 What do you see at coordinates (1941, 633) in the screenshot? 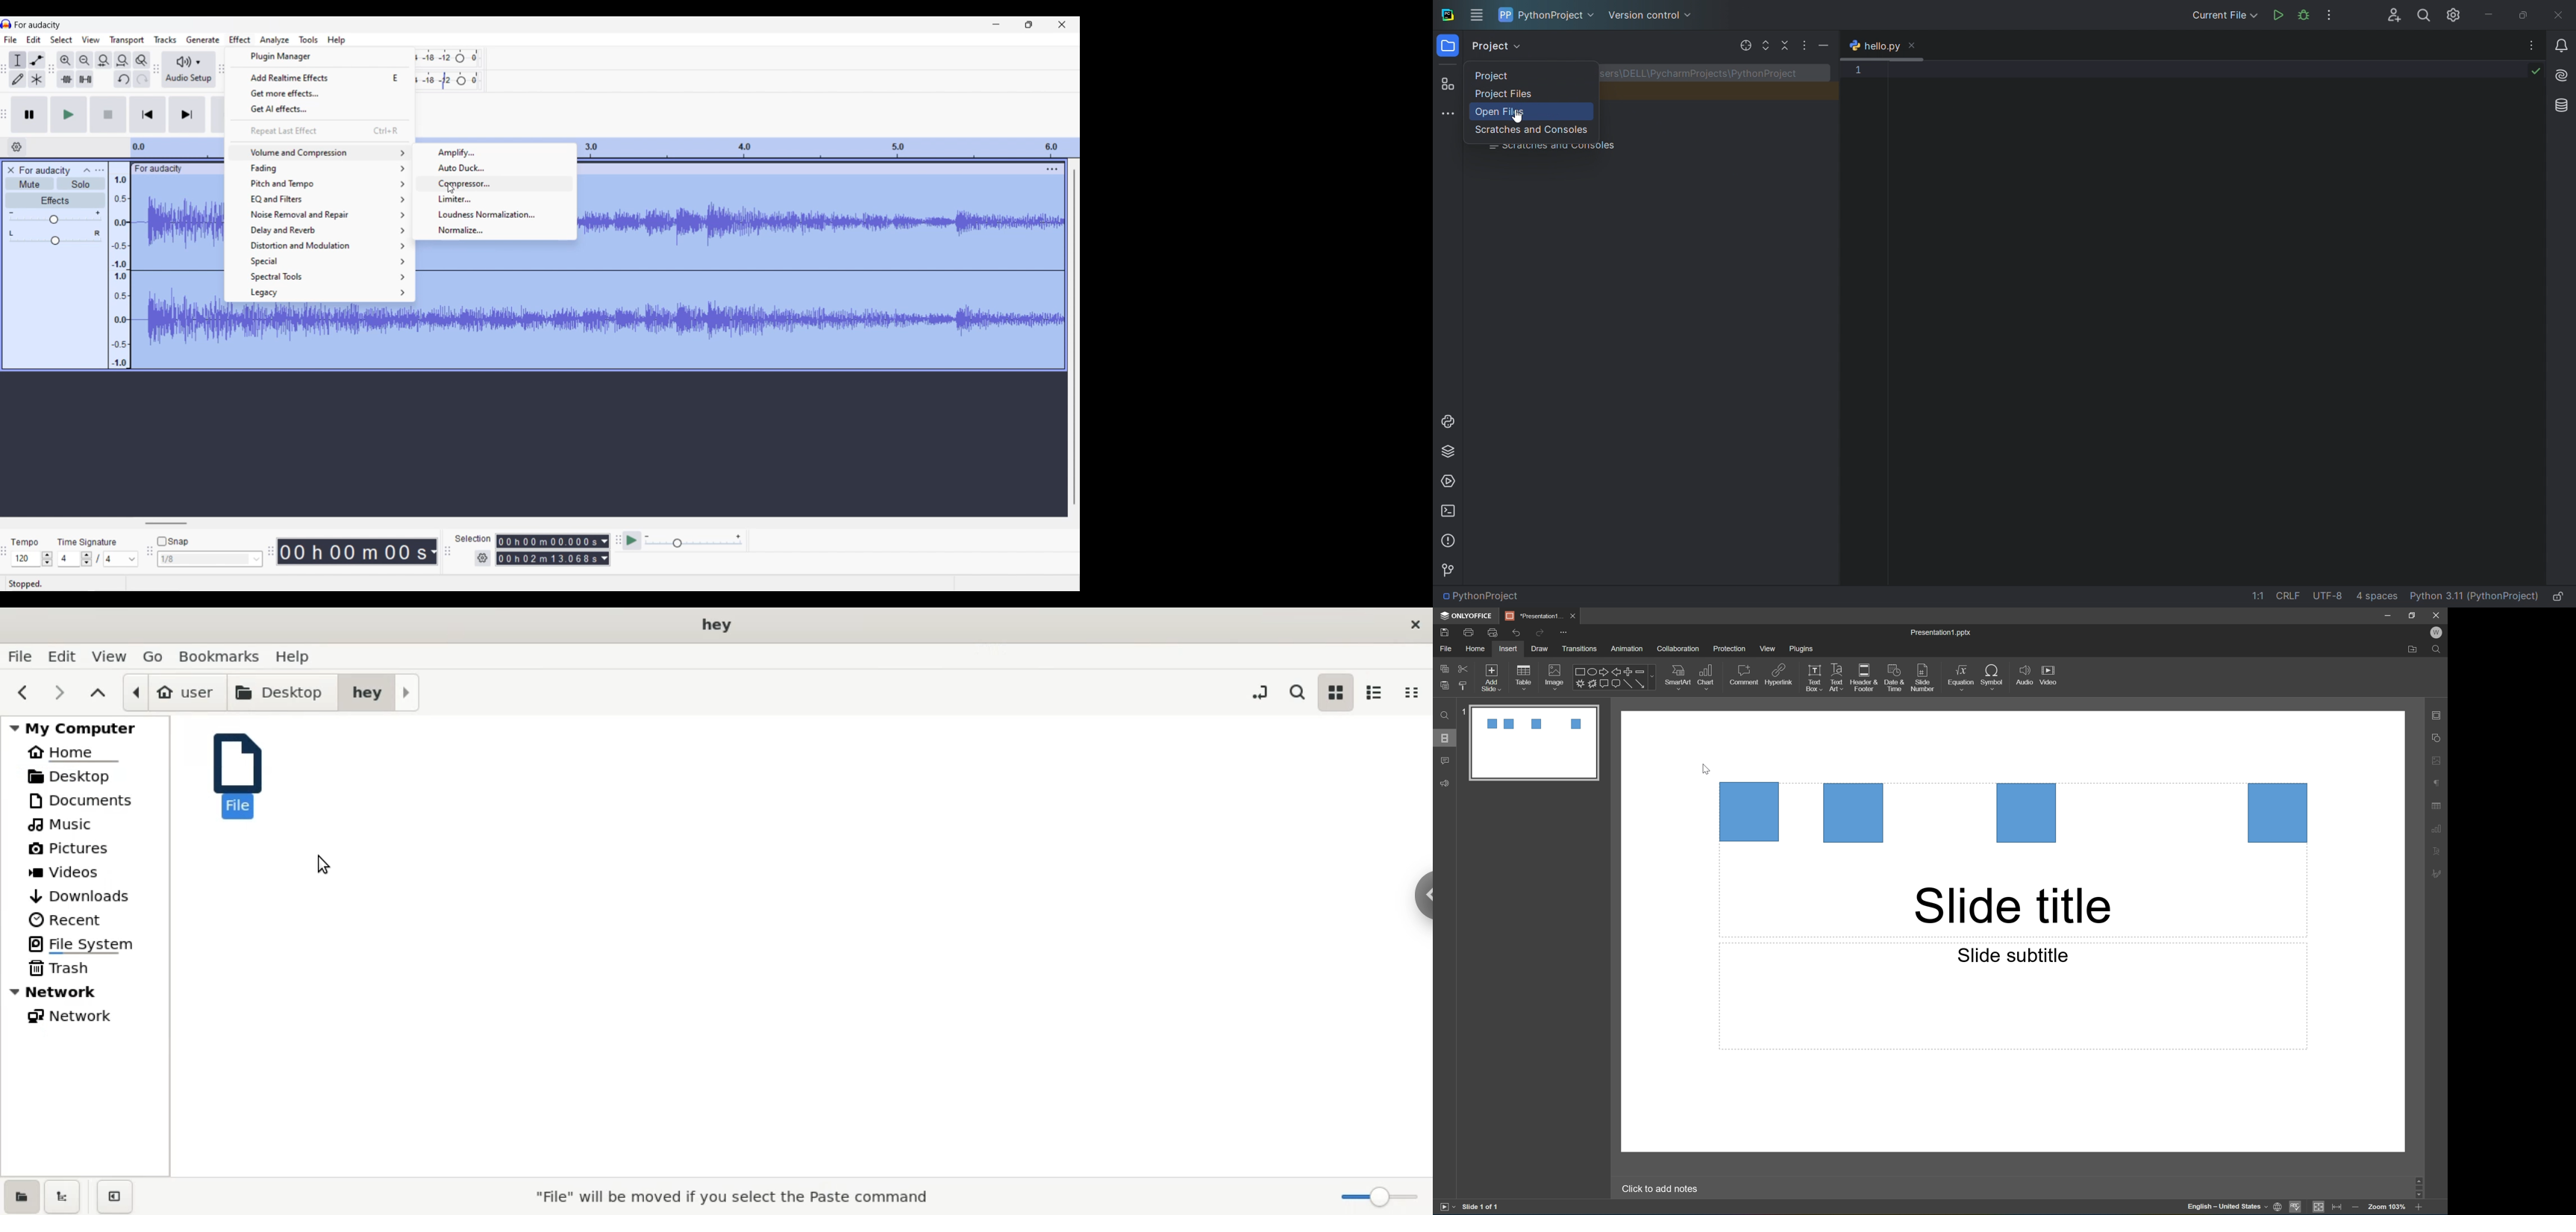
I see `Presentation1.pptx` at bounding box center [1941, 633].